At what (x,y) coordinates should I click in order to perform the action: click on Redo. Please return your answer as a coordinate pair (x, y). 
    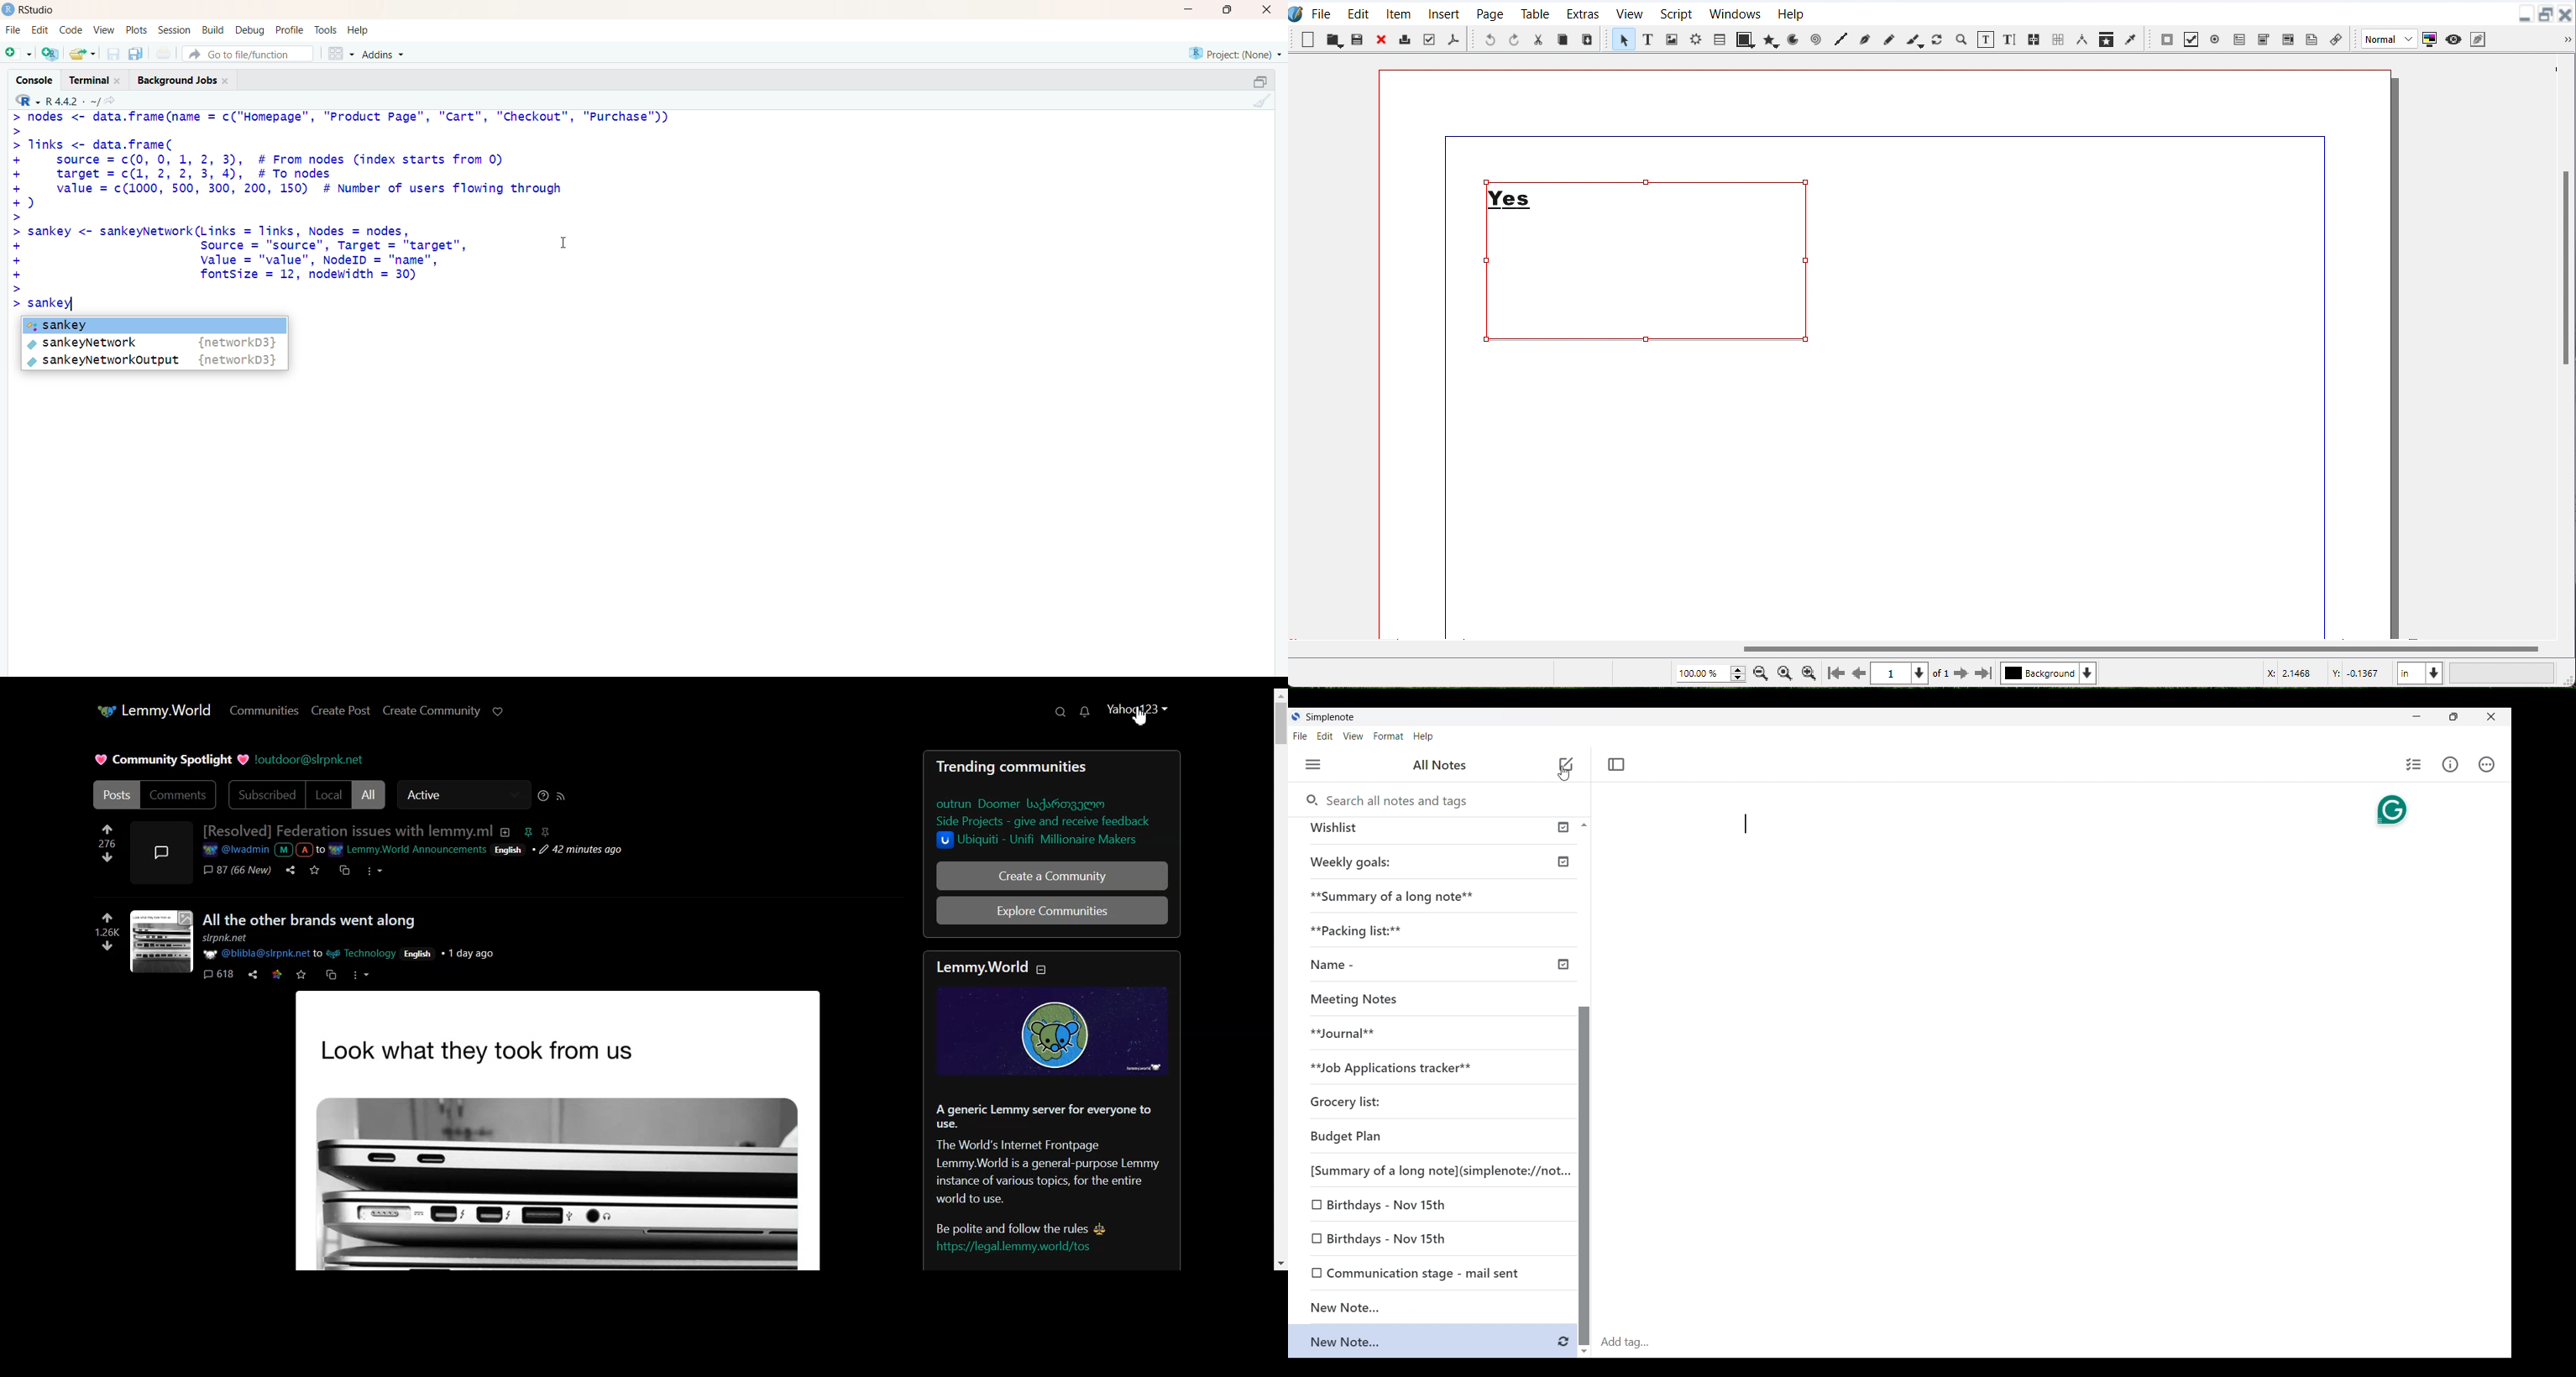
    Looking at the image, I should click on (1514, 39).